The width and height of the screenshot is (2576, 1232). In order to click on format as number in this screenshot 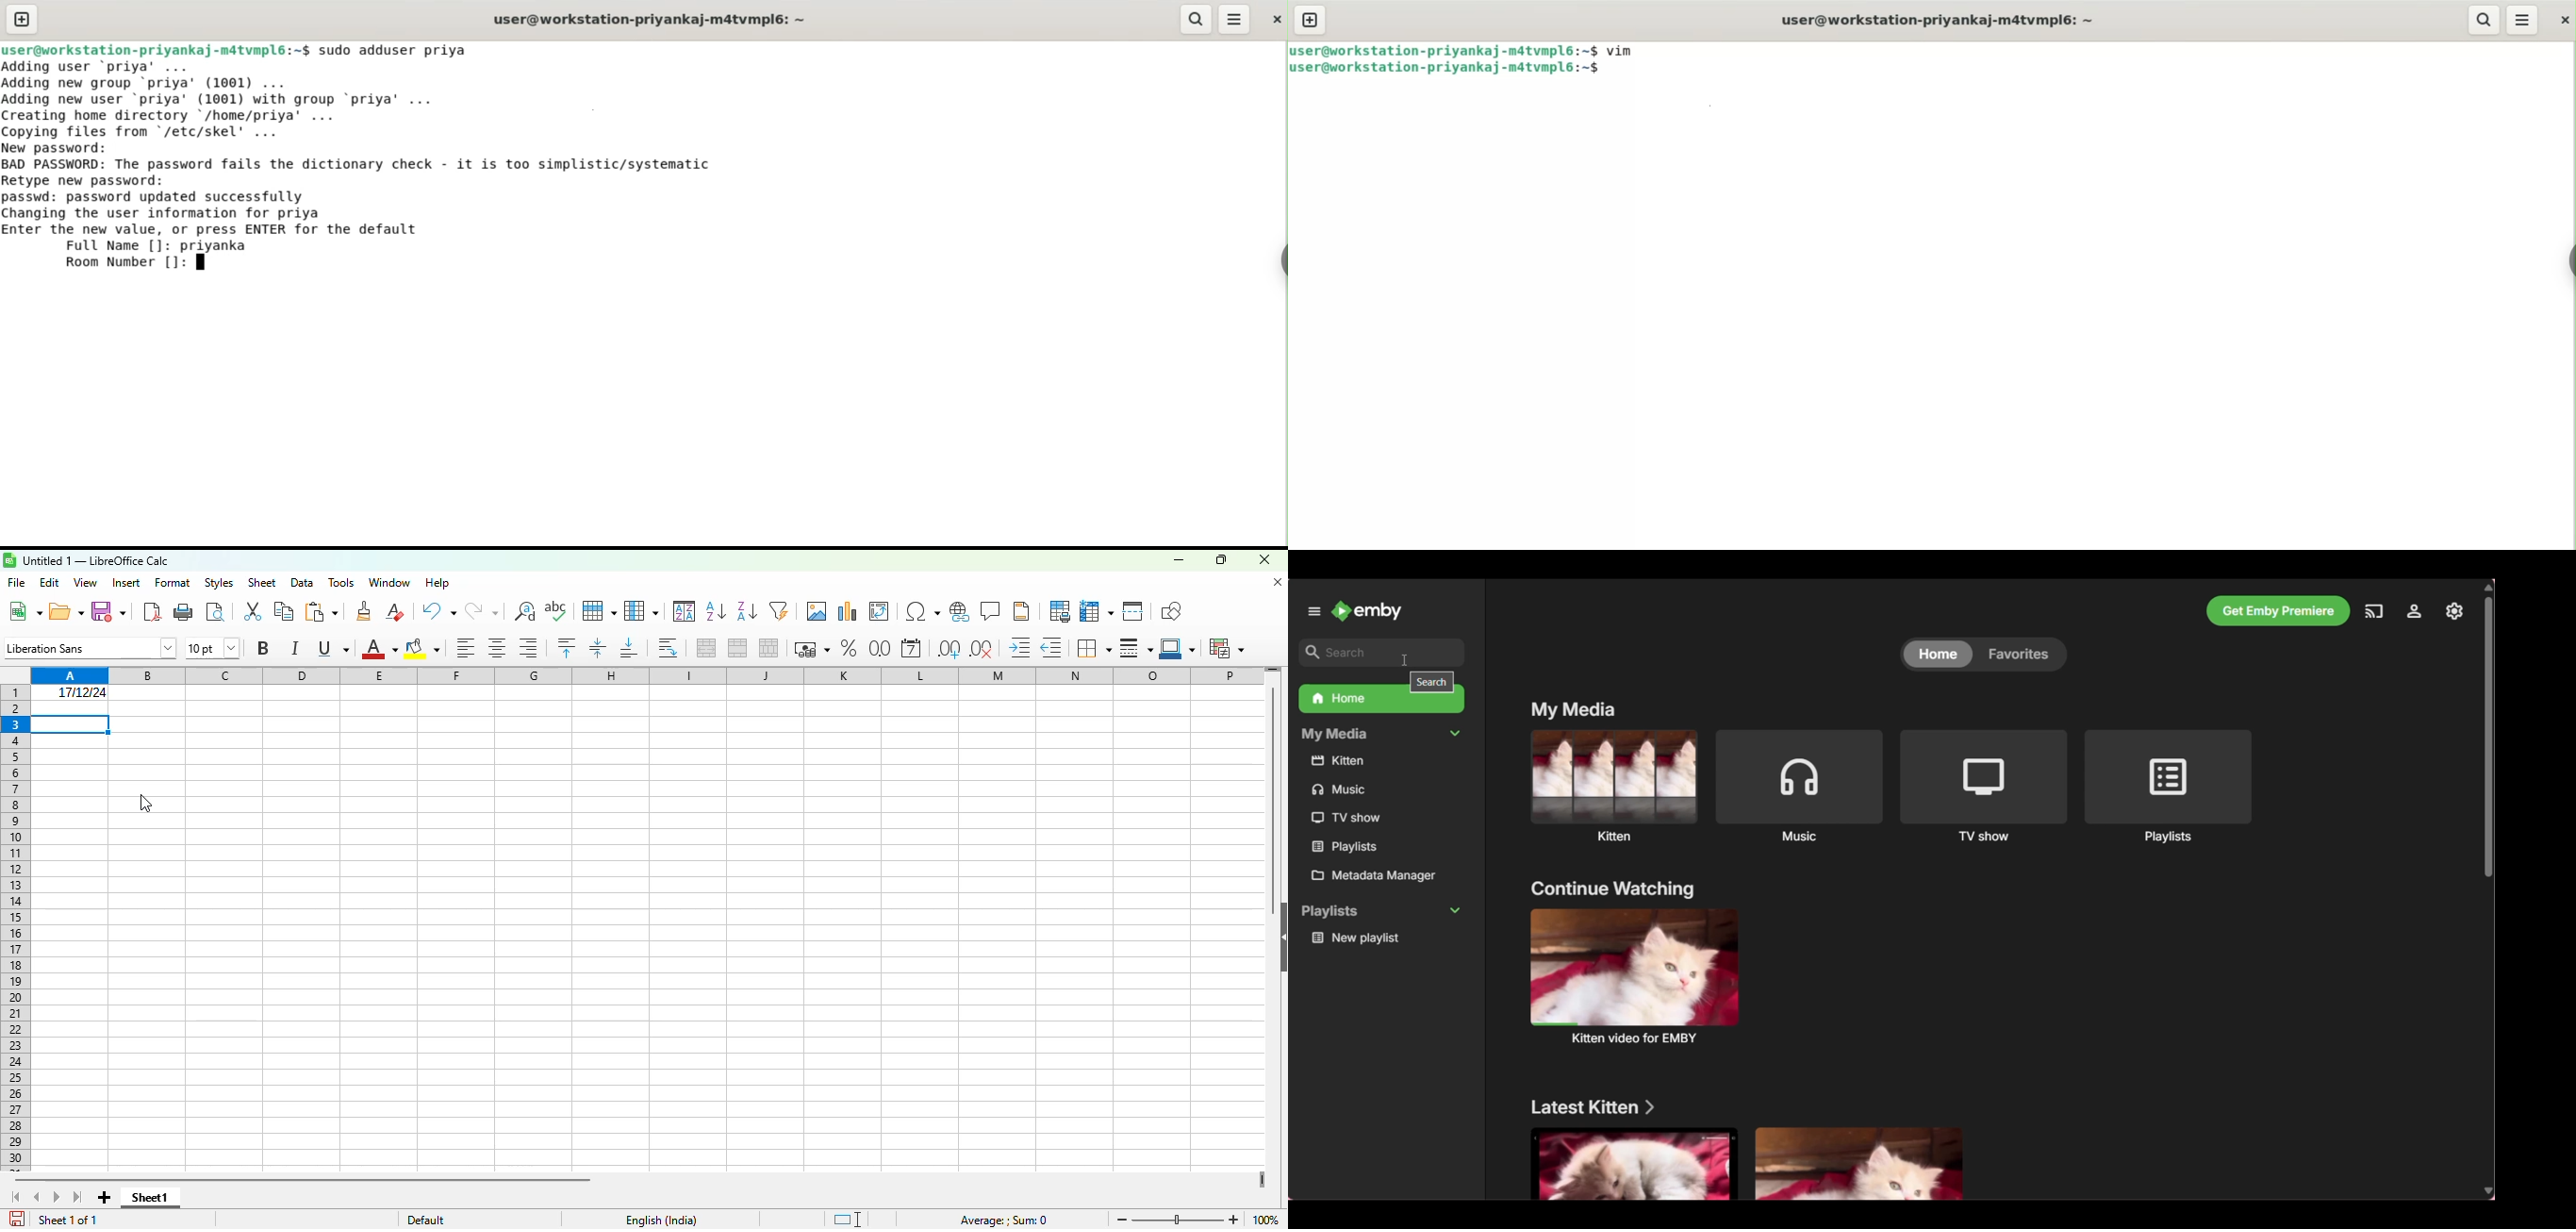, I will do `click(880, 647)`.